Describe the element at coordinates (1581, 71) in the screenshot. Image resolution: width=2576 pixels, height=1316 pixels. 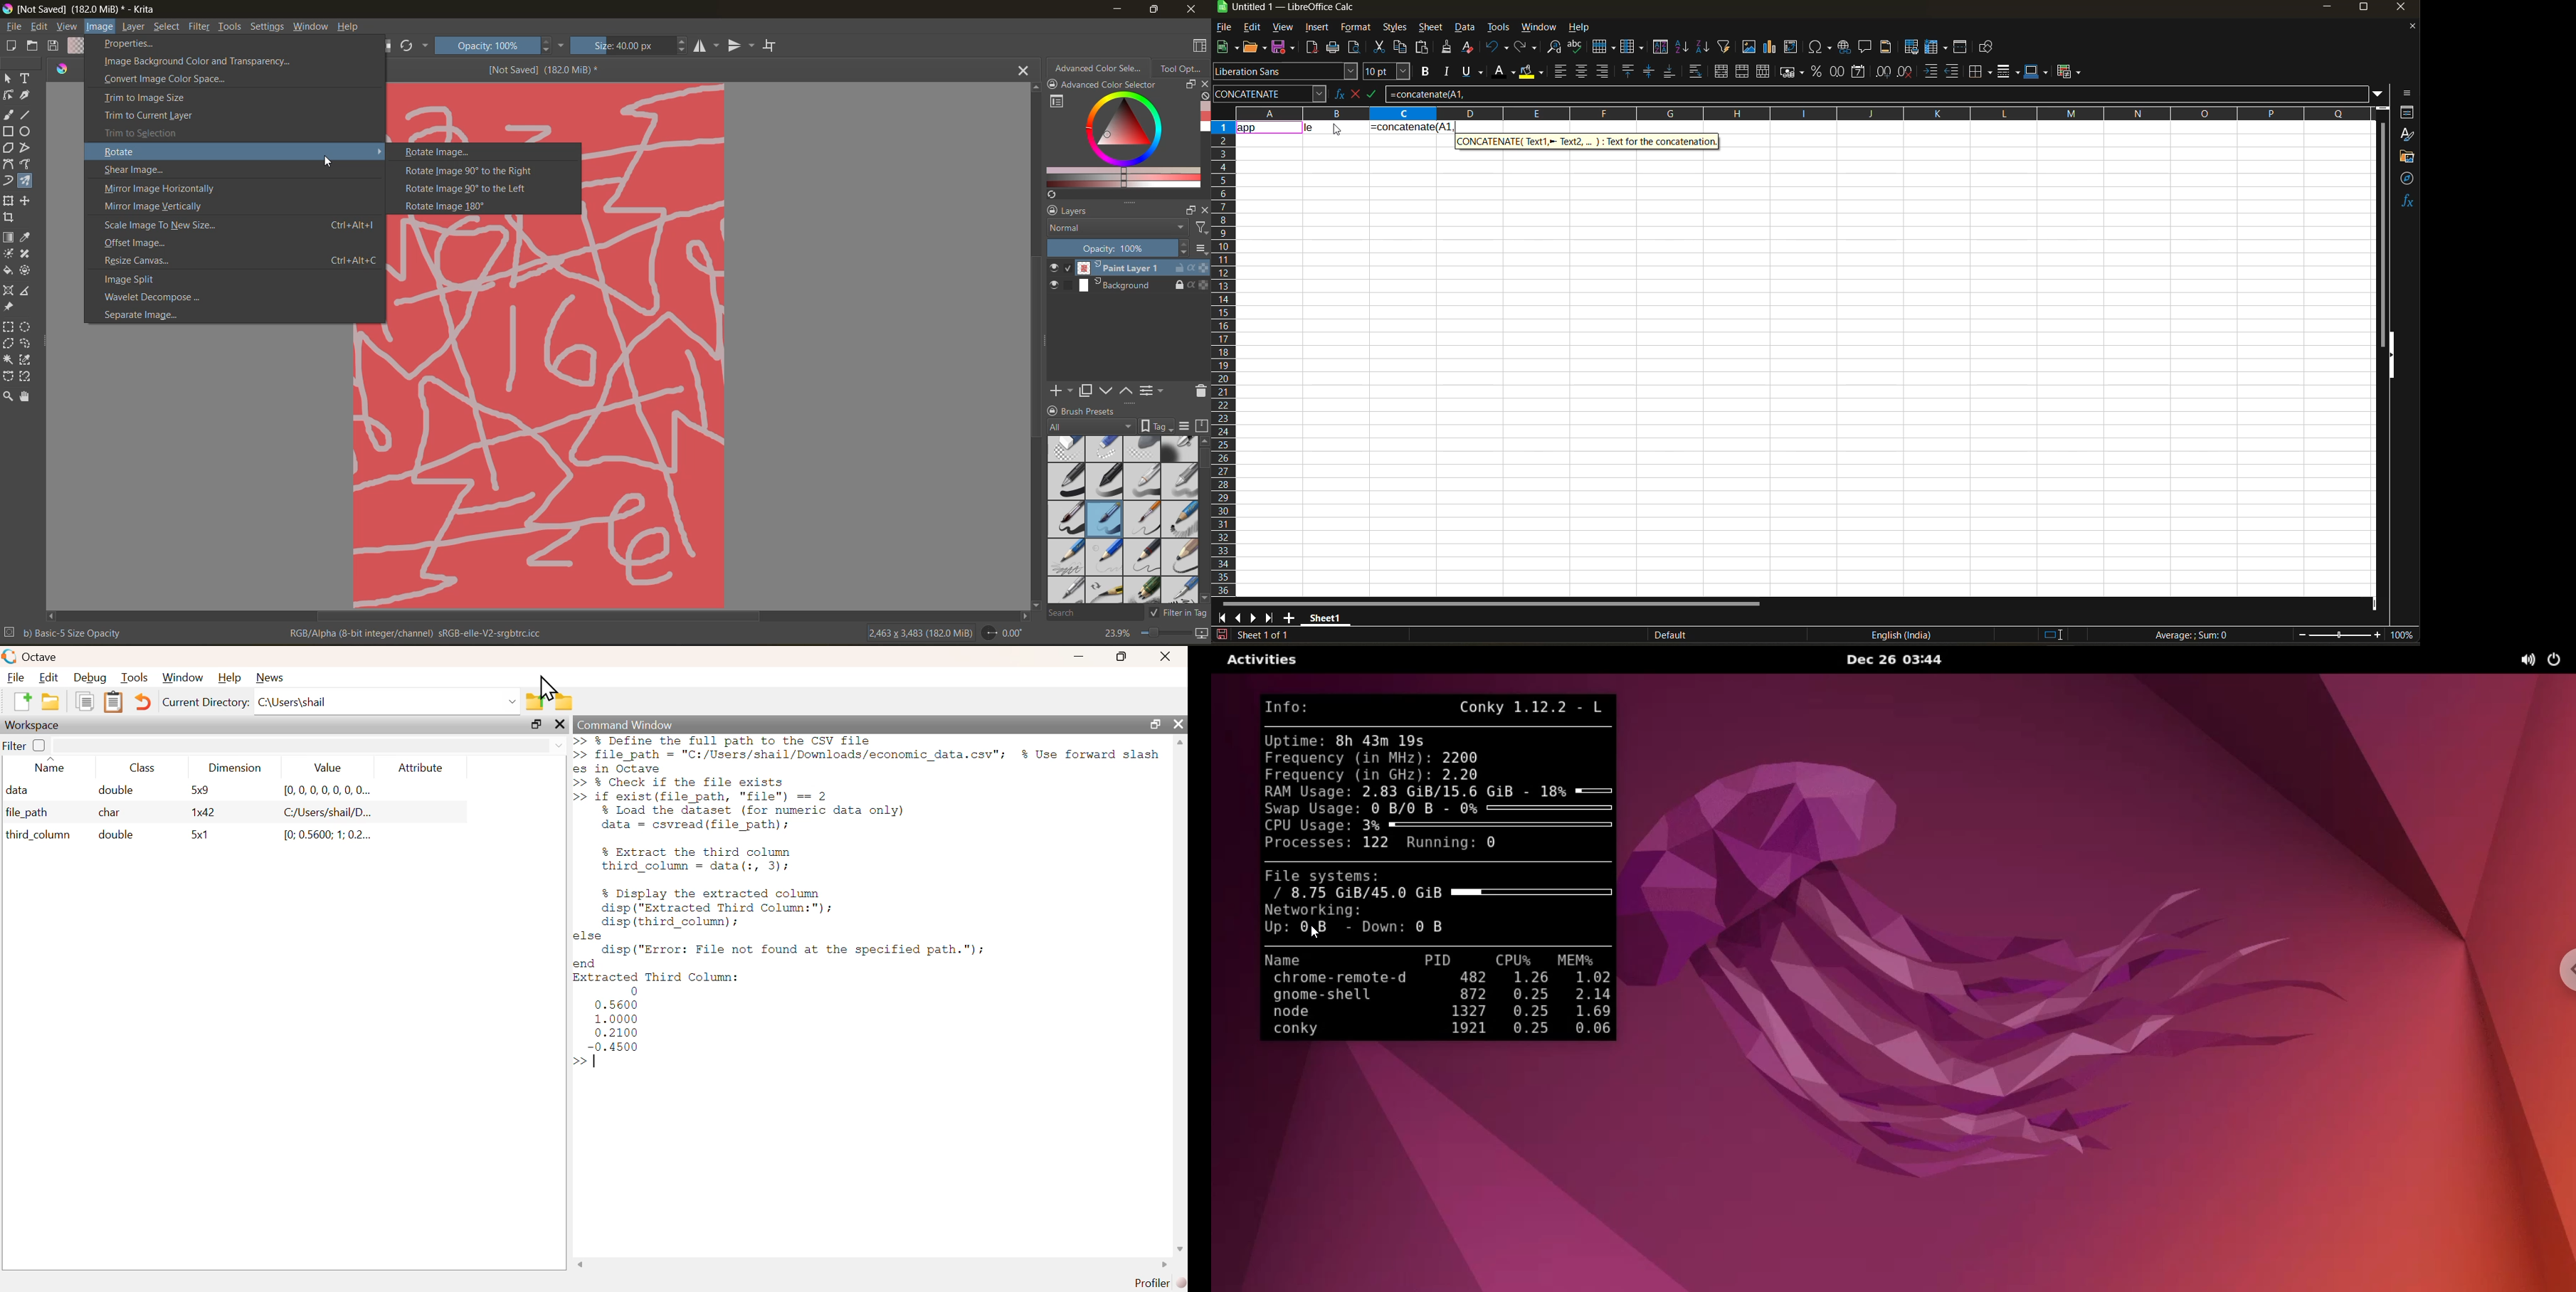
I see `align center` at that location.